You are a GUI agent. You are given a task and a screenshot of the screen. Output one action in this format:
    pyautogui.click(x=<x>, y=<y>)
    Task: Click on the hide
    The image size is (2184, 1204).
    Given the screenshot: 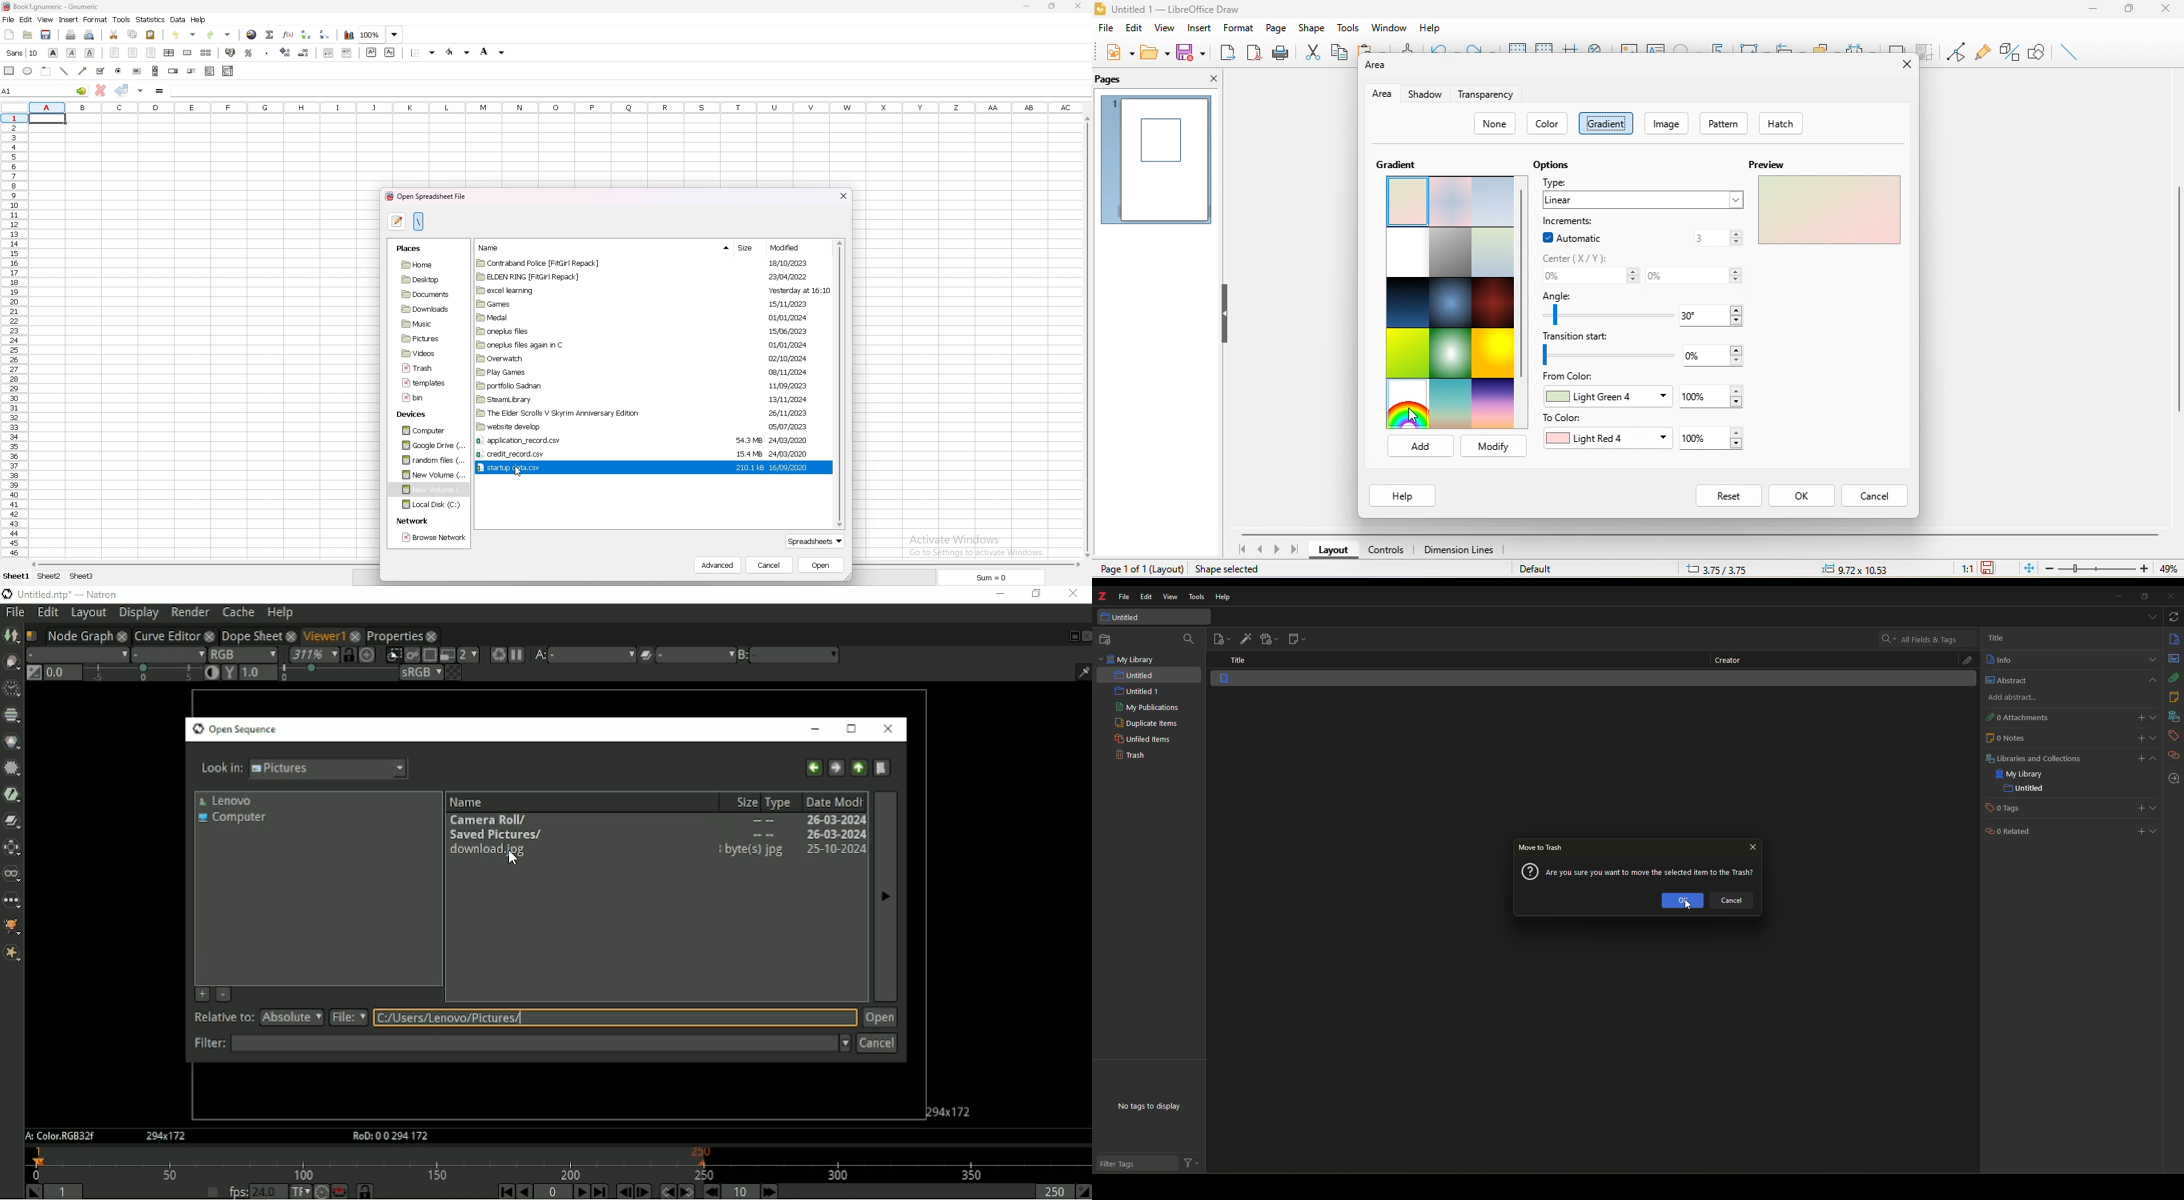 What is the action you would take?
    pyautogui.click(x=1225, y=311)
    